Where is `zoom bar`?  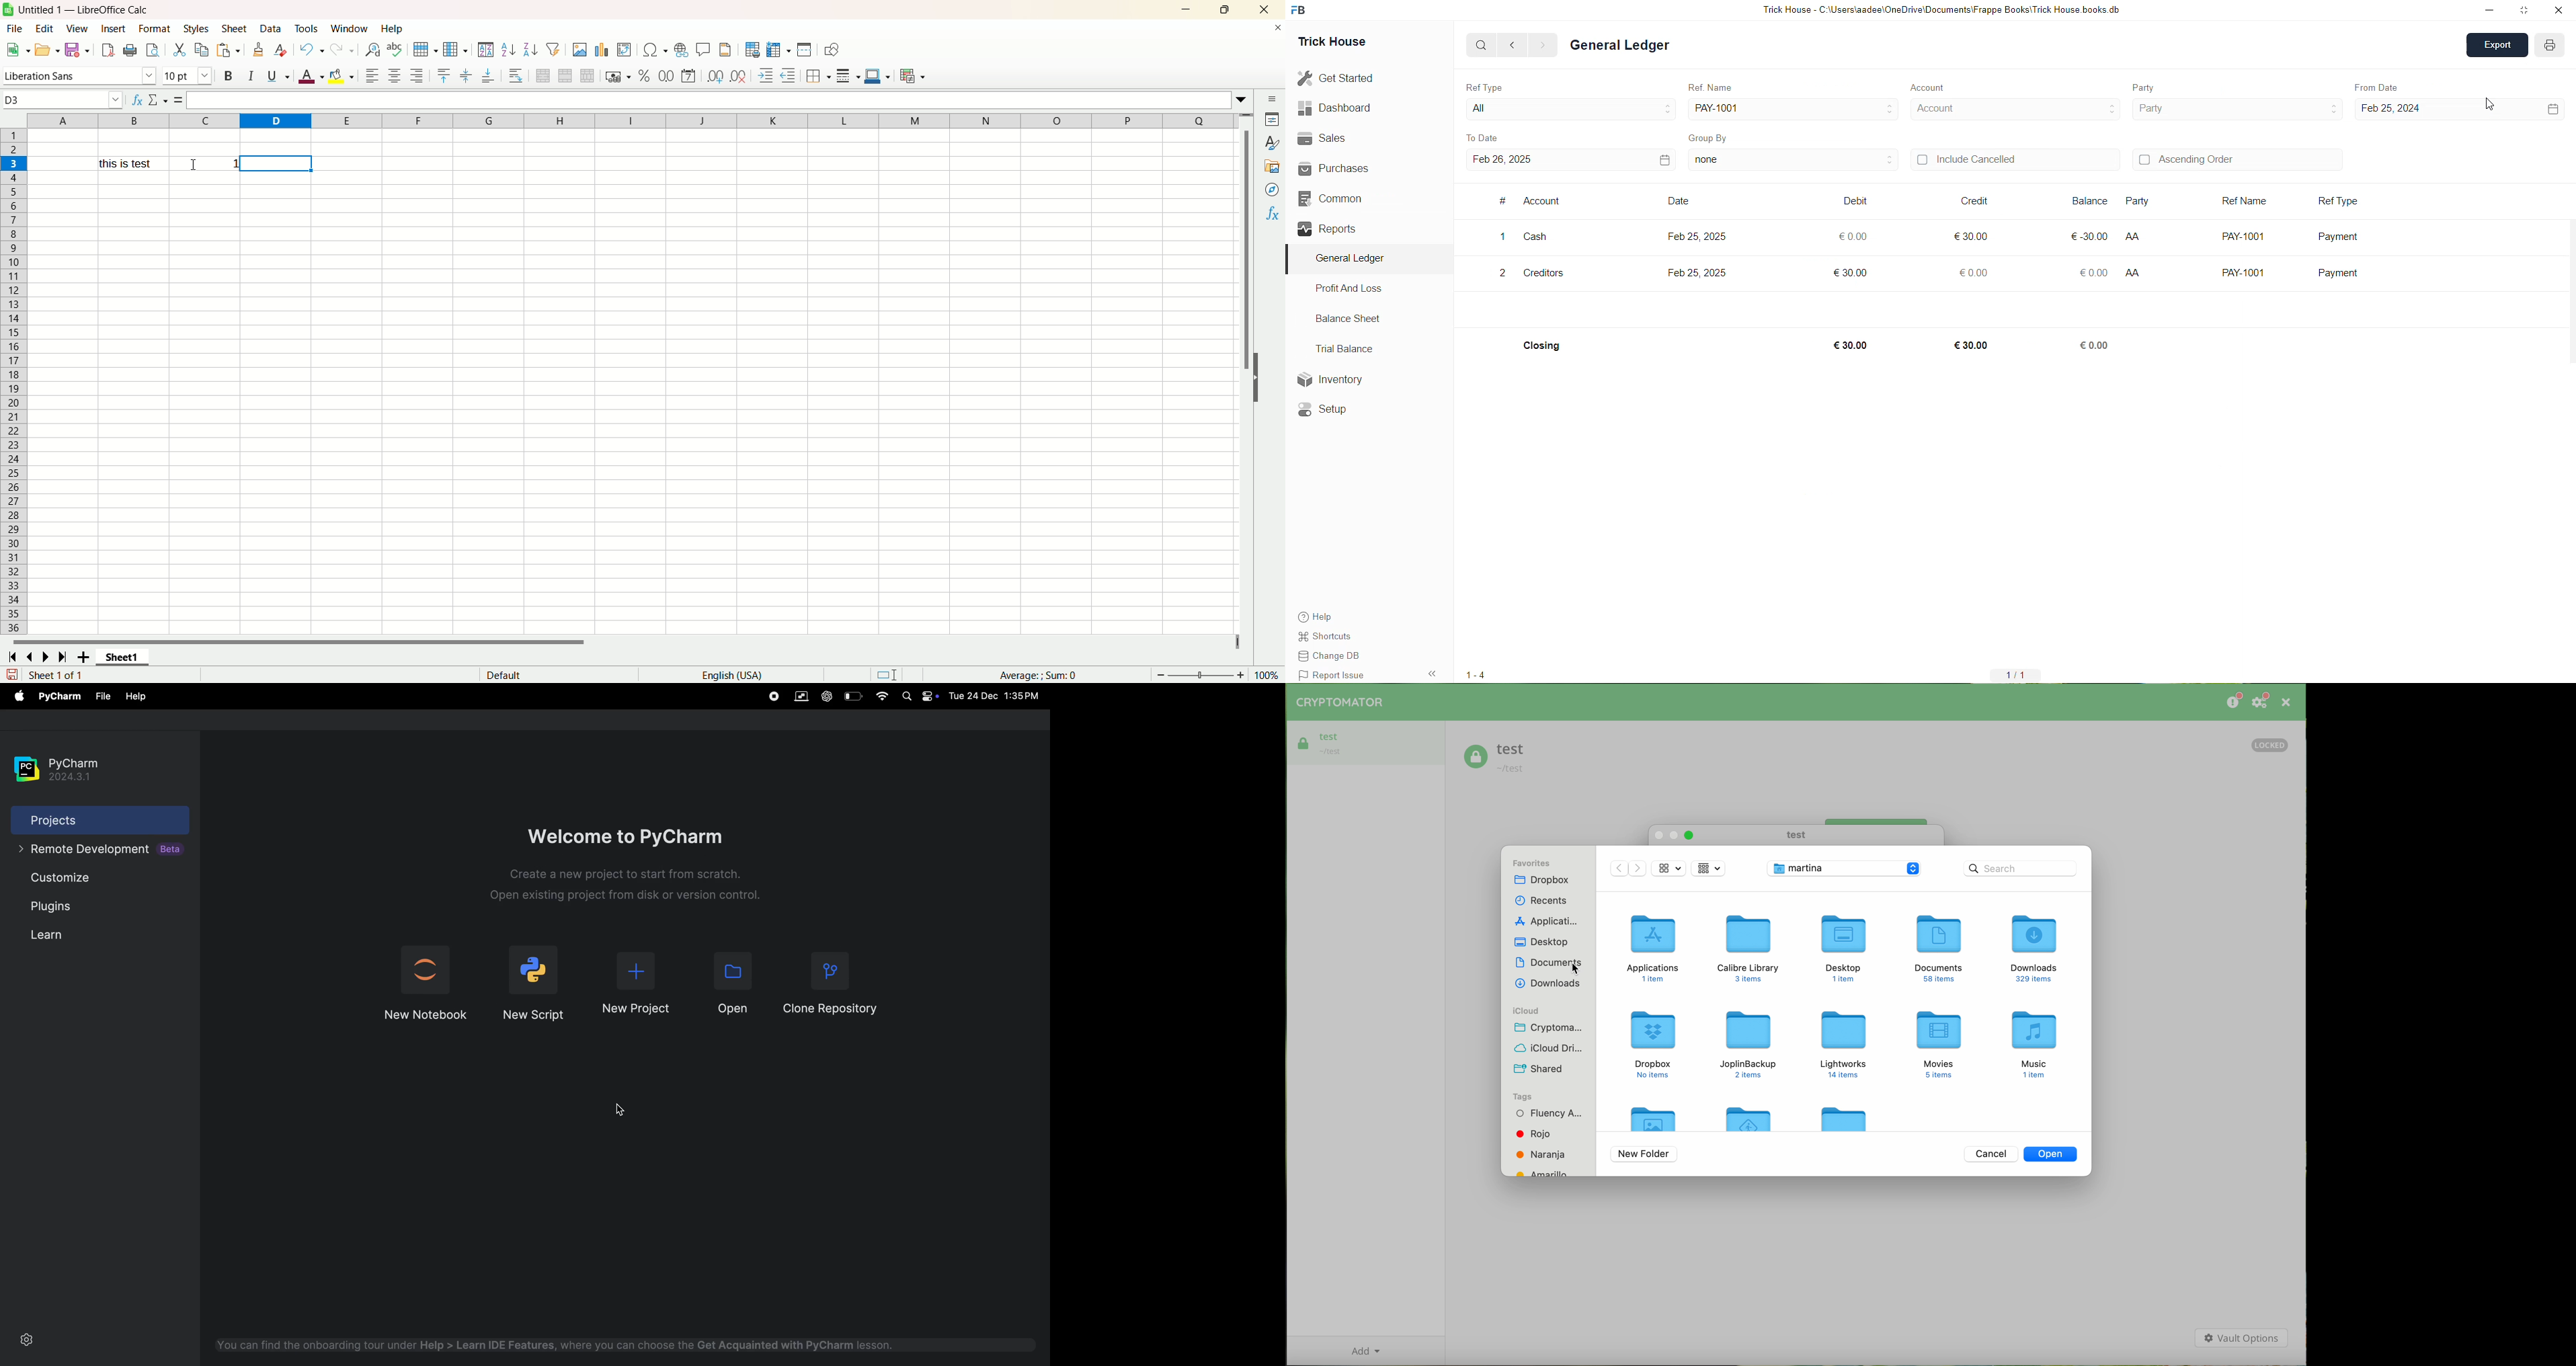 zoom bar is located at coordinates (1199, 674).